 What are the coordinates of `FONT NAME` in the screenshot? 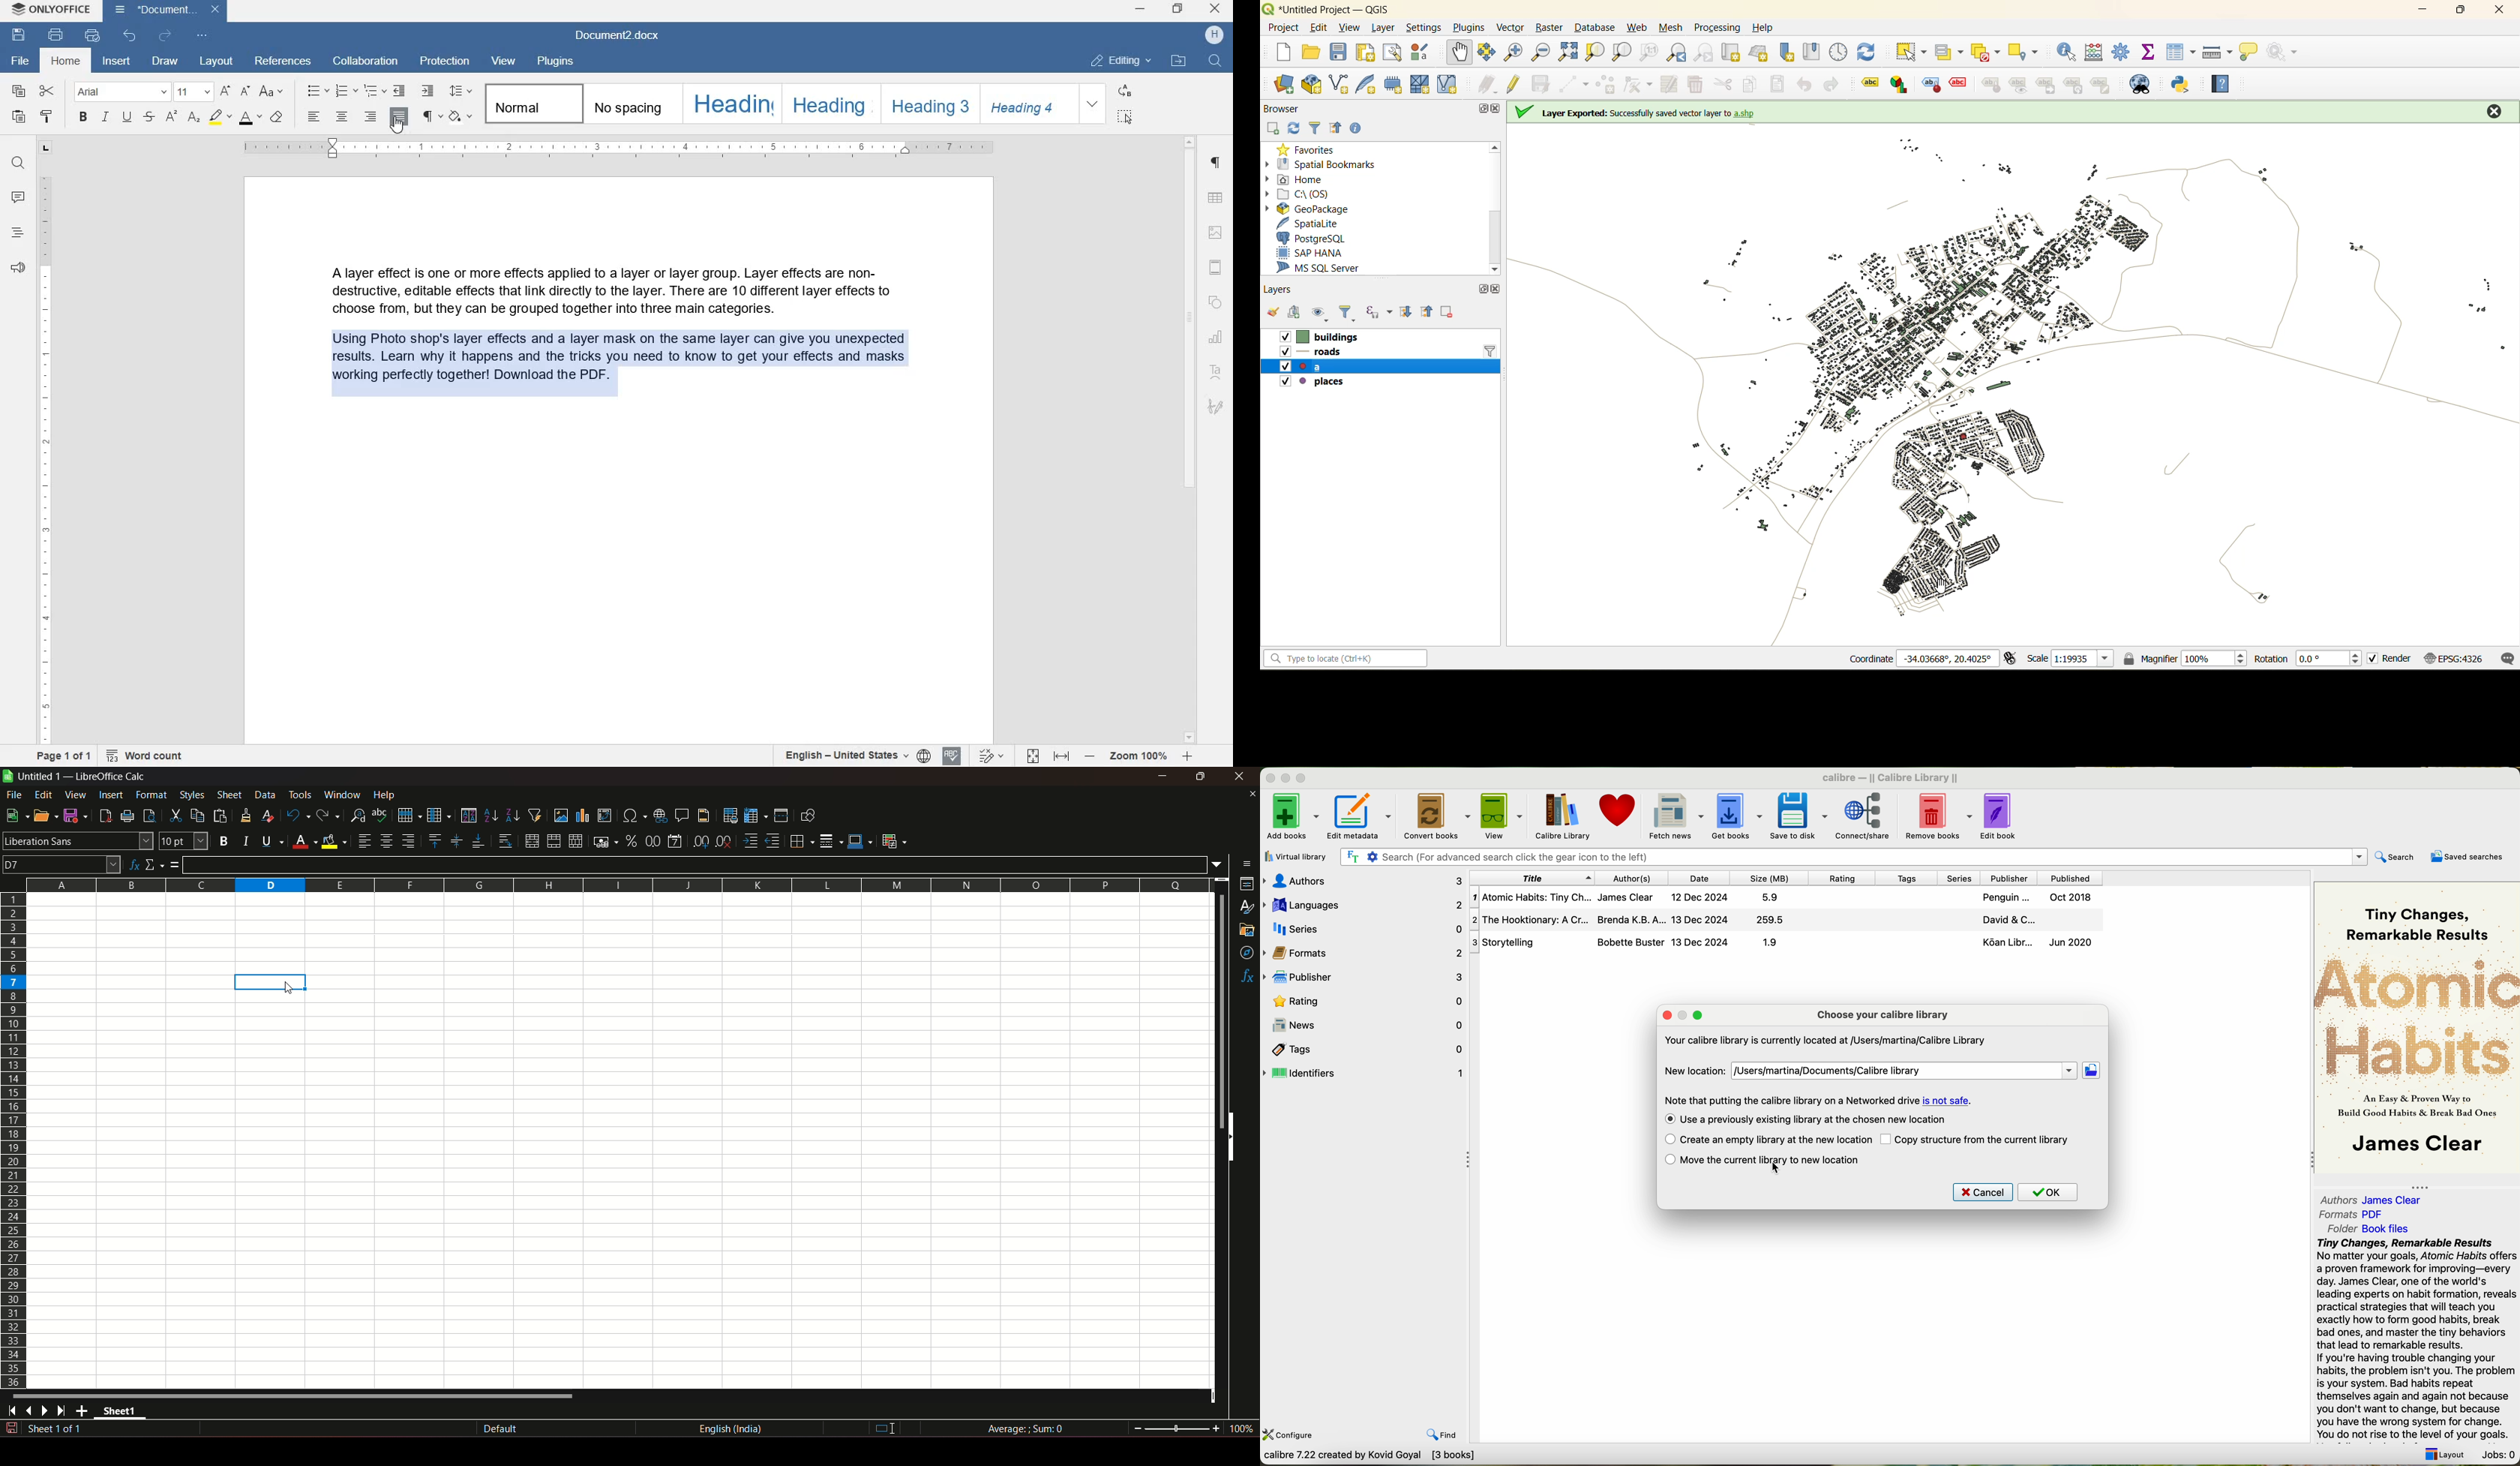 It's located at (119, 92).